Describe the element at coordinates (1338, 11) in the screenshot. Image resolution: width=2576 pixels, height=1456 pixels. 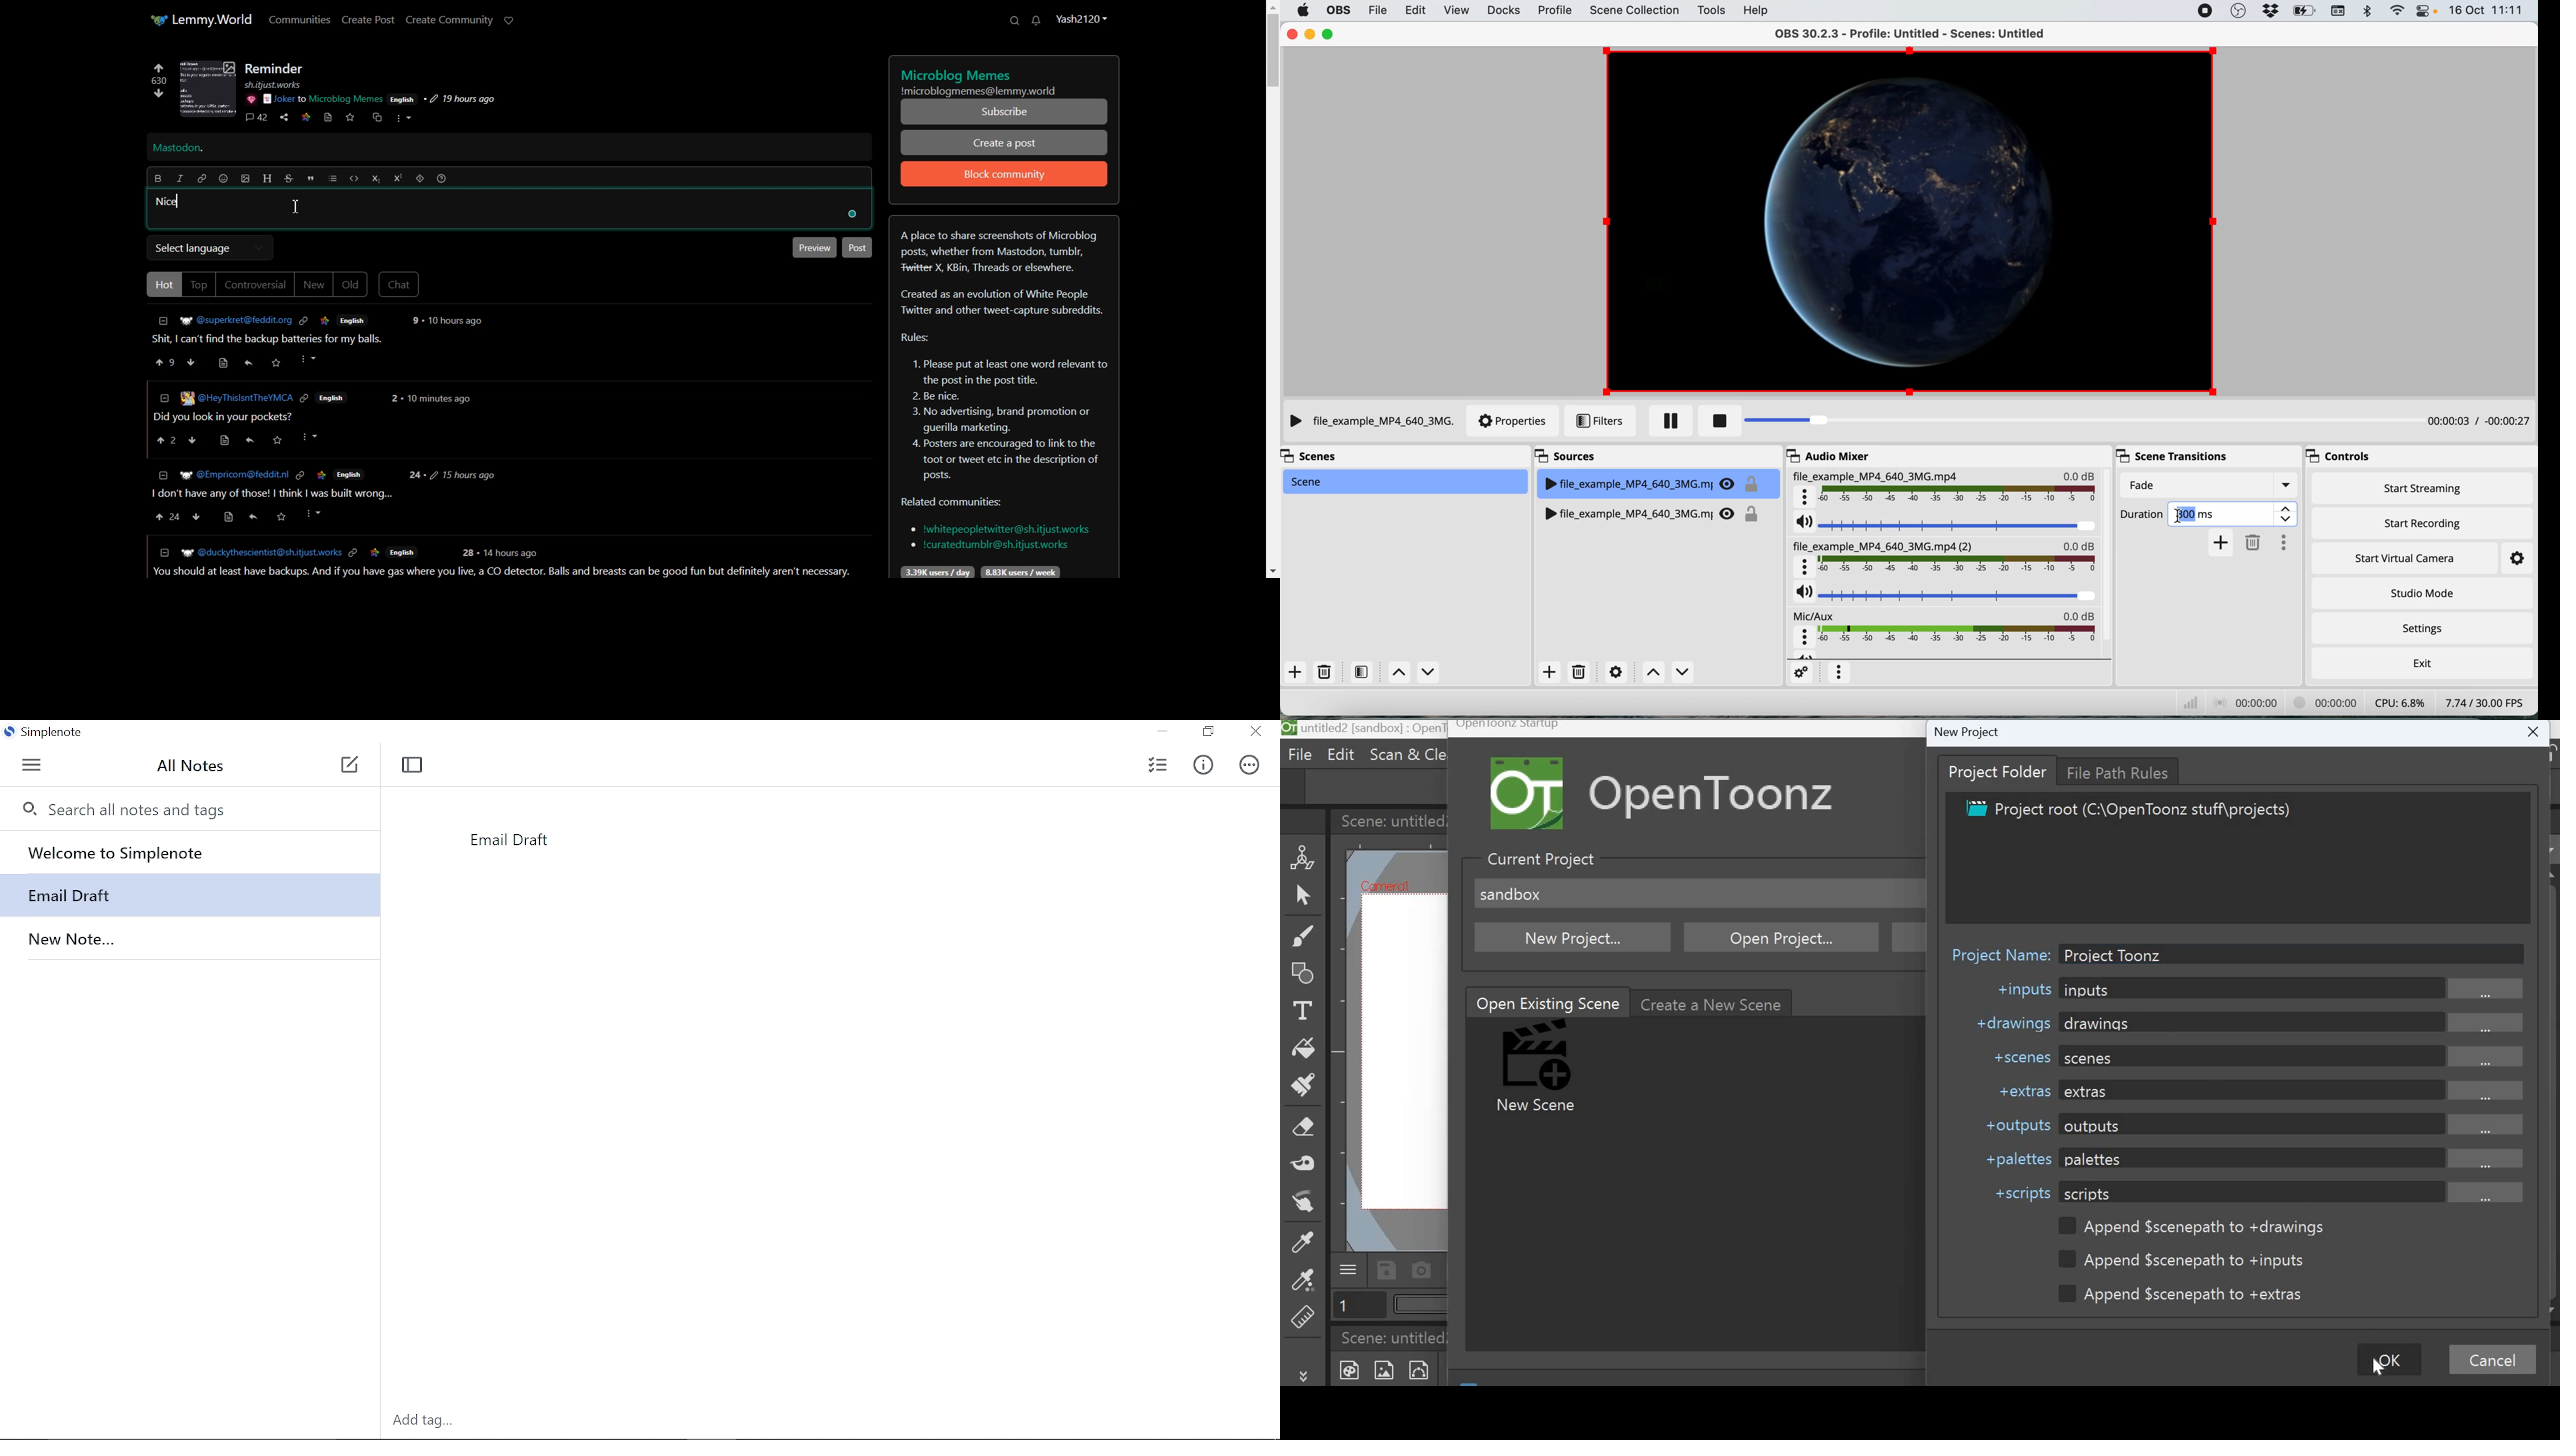
I see `obs` at that location.